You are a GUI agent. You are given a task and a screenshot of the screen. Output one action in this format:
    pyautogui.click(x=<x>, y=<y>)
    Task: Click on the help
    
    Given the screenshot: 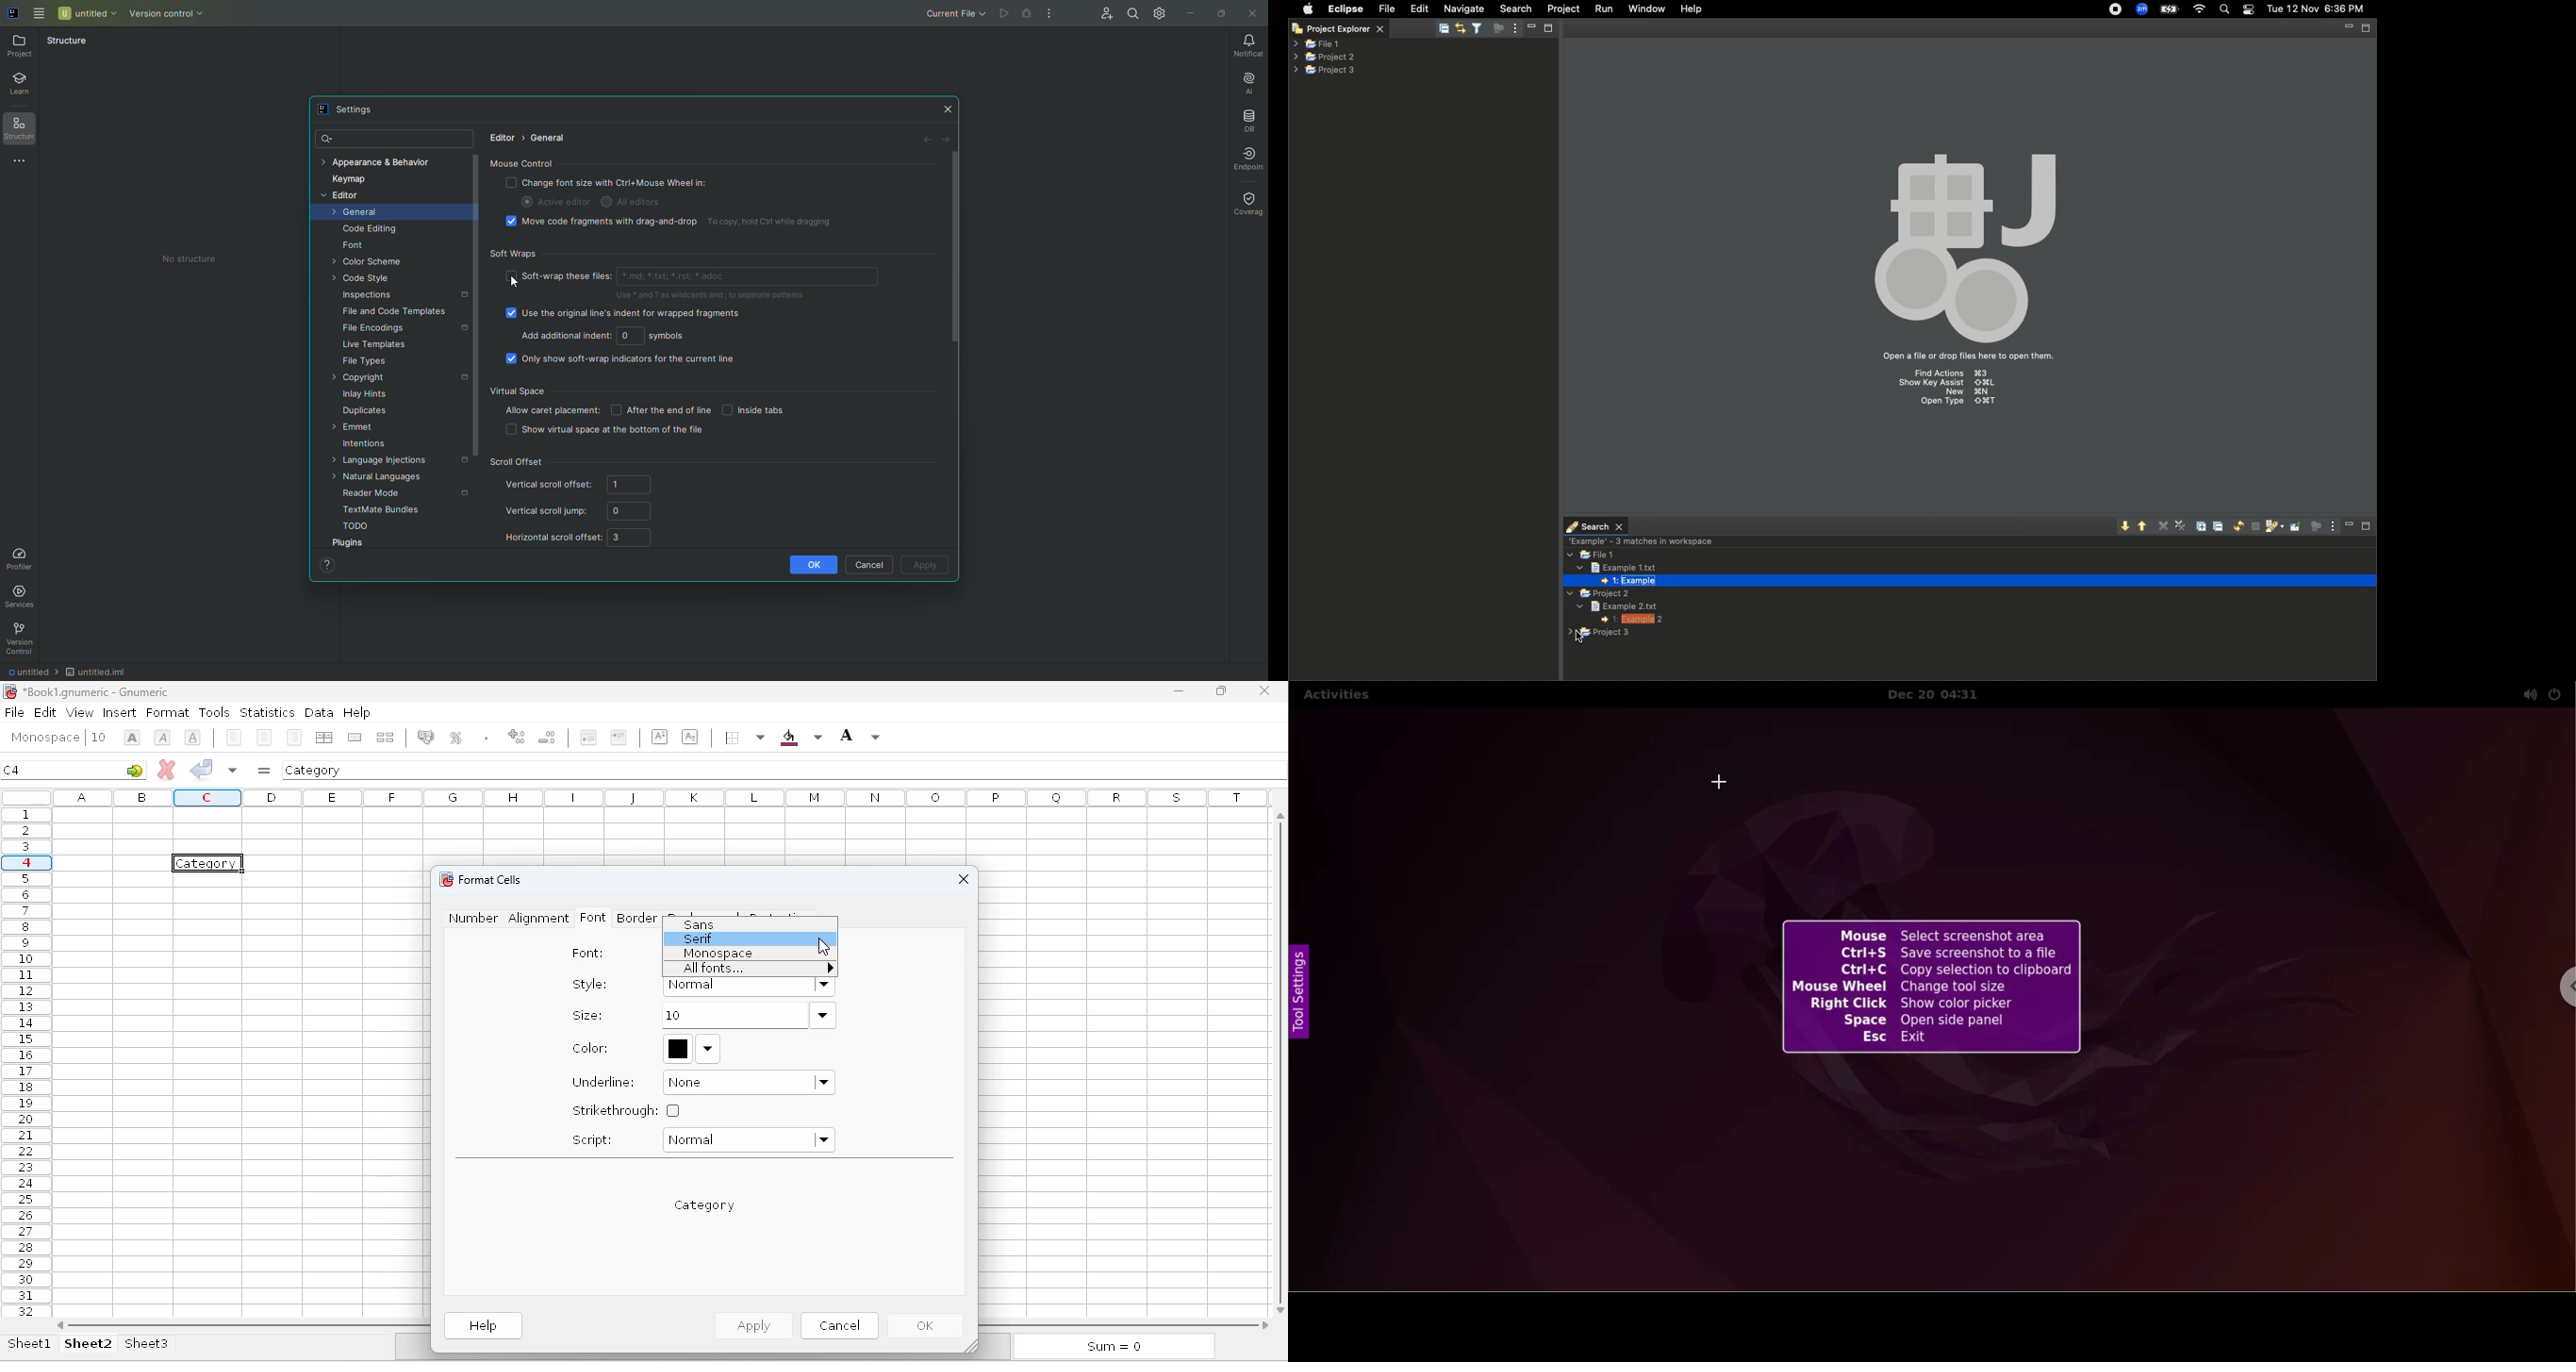 What is the action you would take?
    pyautogui.click(x=356, y=711)
    